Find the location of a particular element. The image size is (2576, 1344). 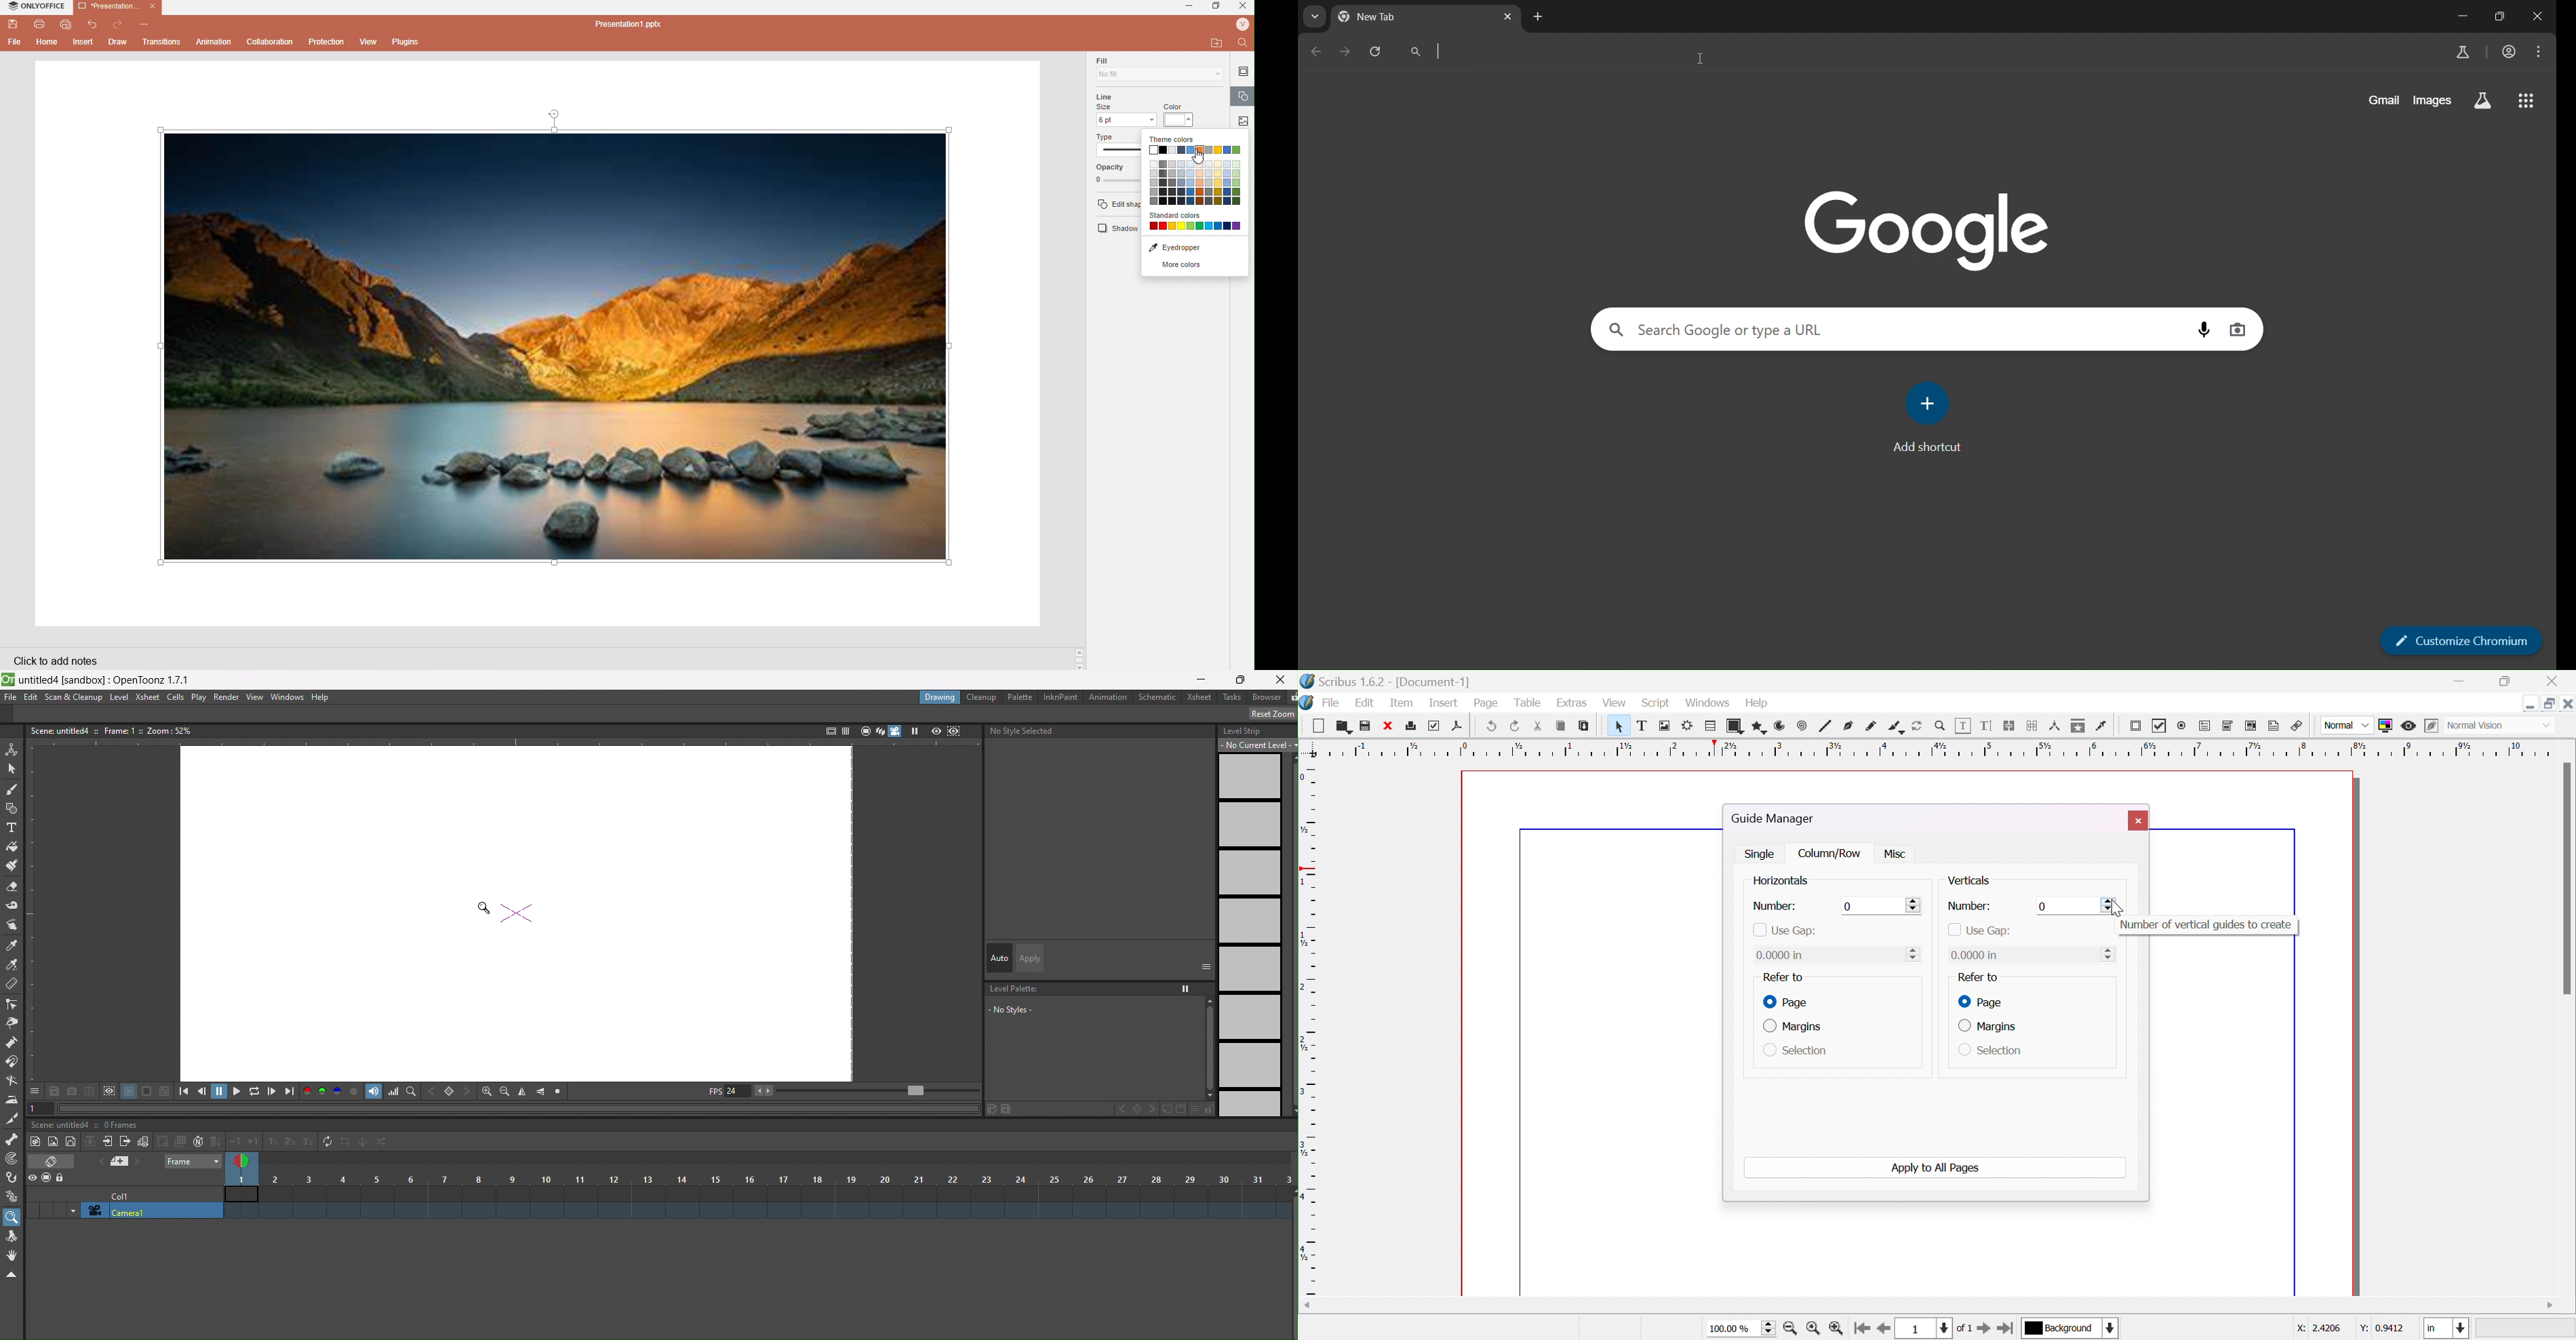

Plugins is located at coordinates (406, 42).